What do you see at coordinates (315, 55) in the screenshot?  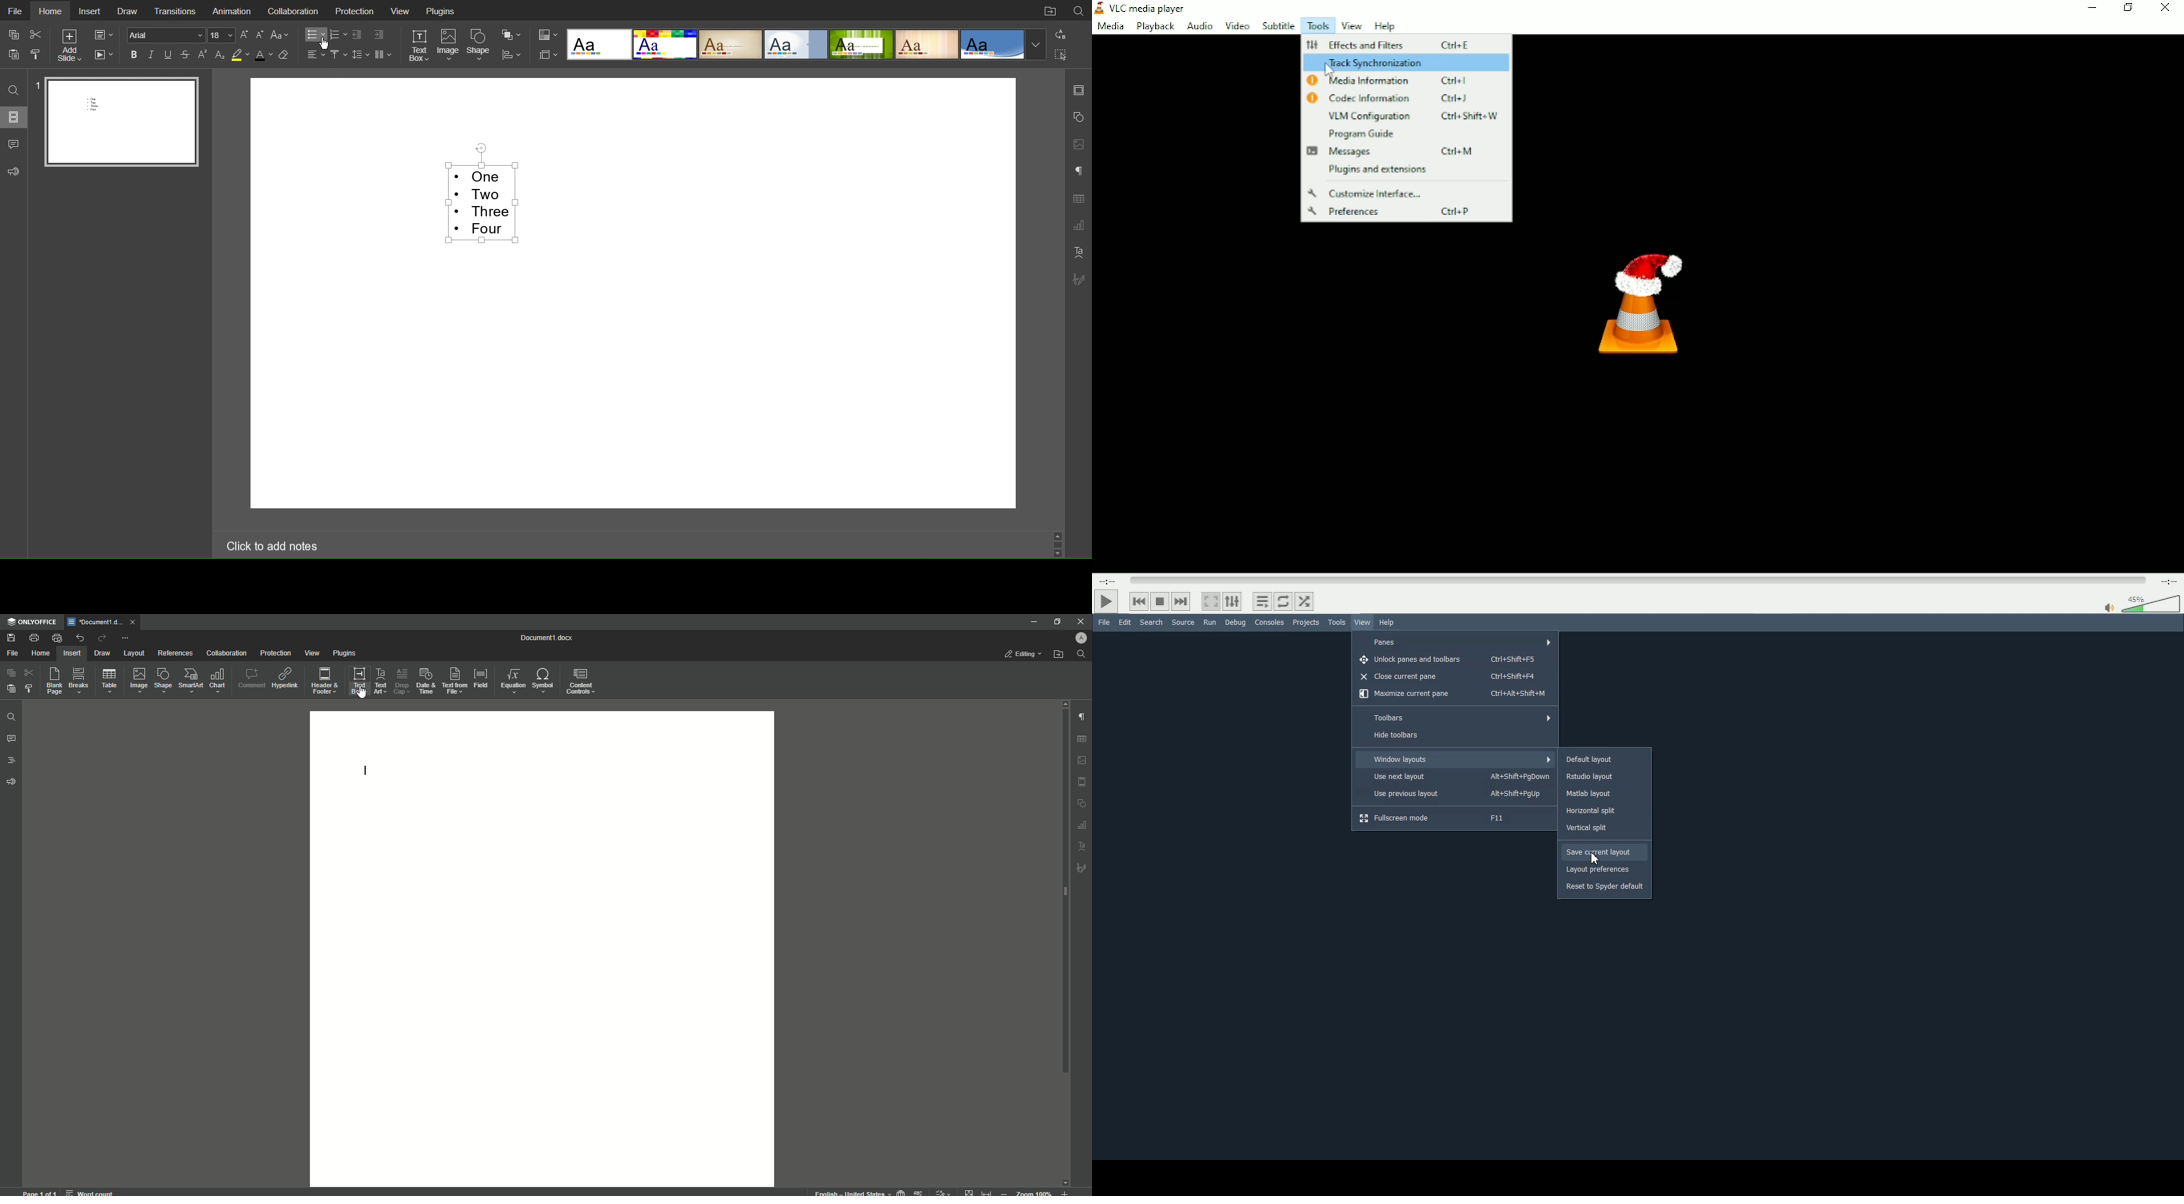 I see `Alignment` at bounding box center [315, 55].